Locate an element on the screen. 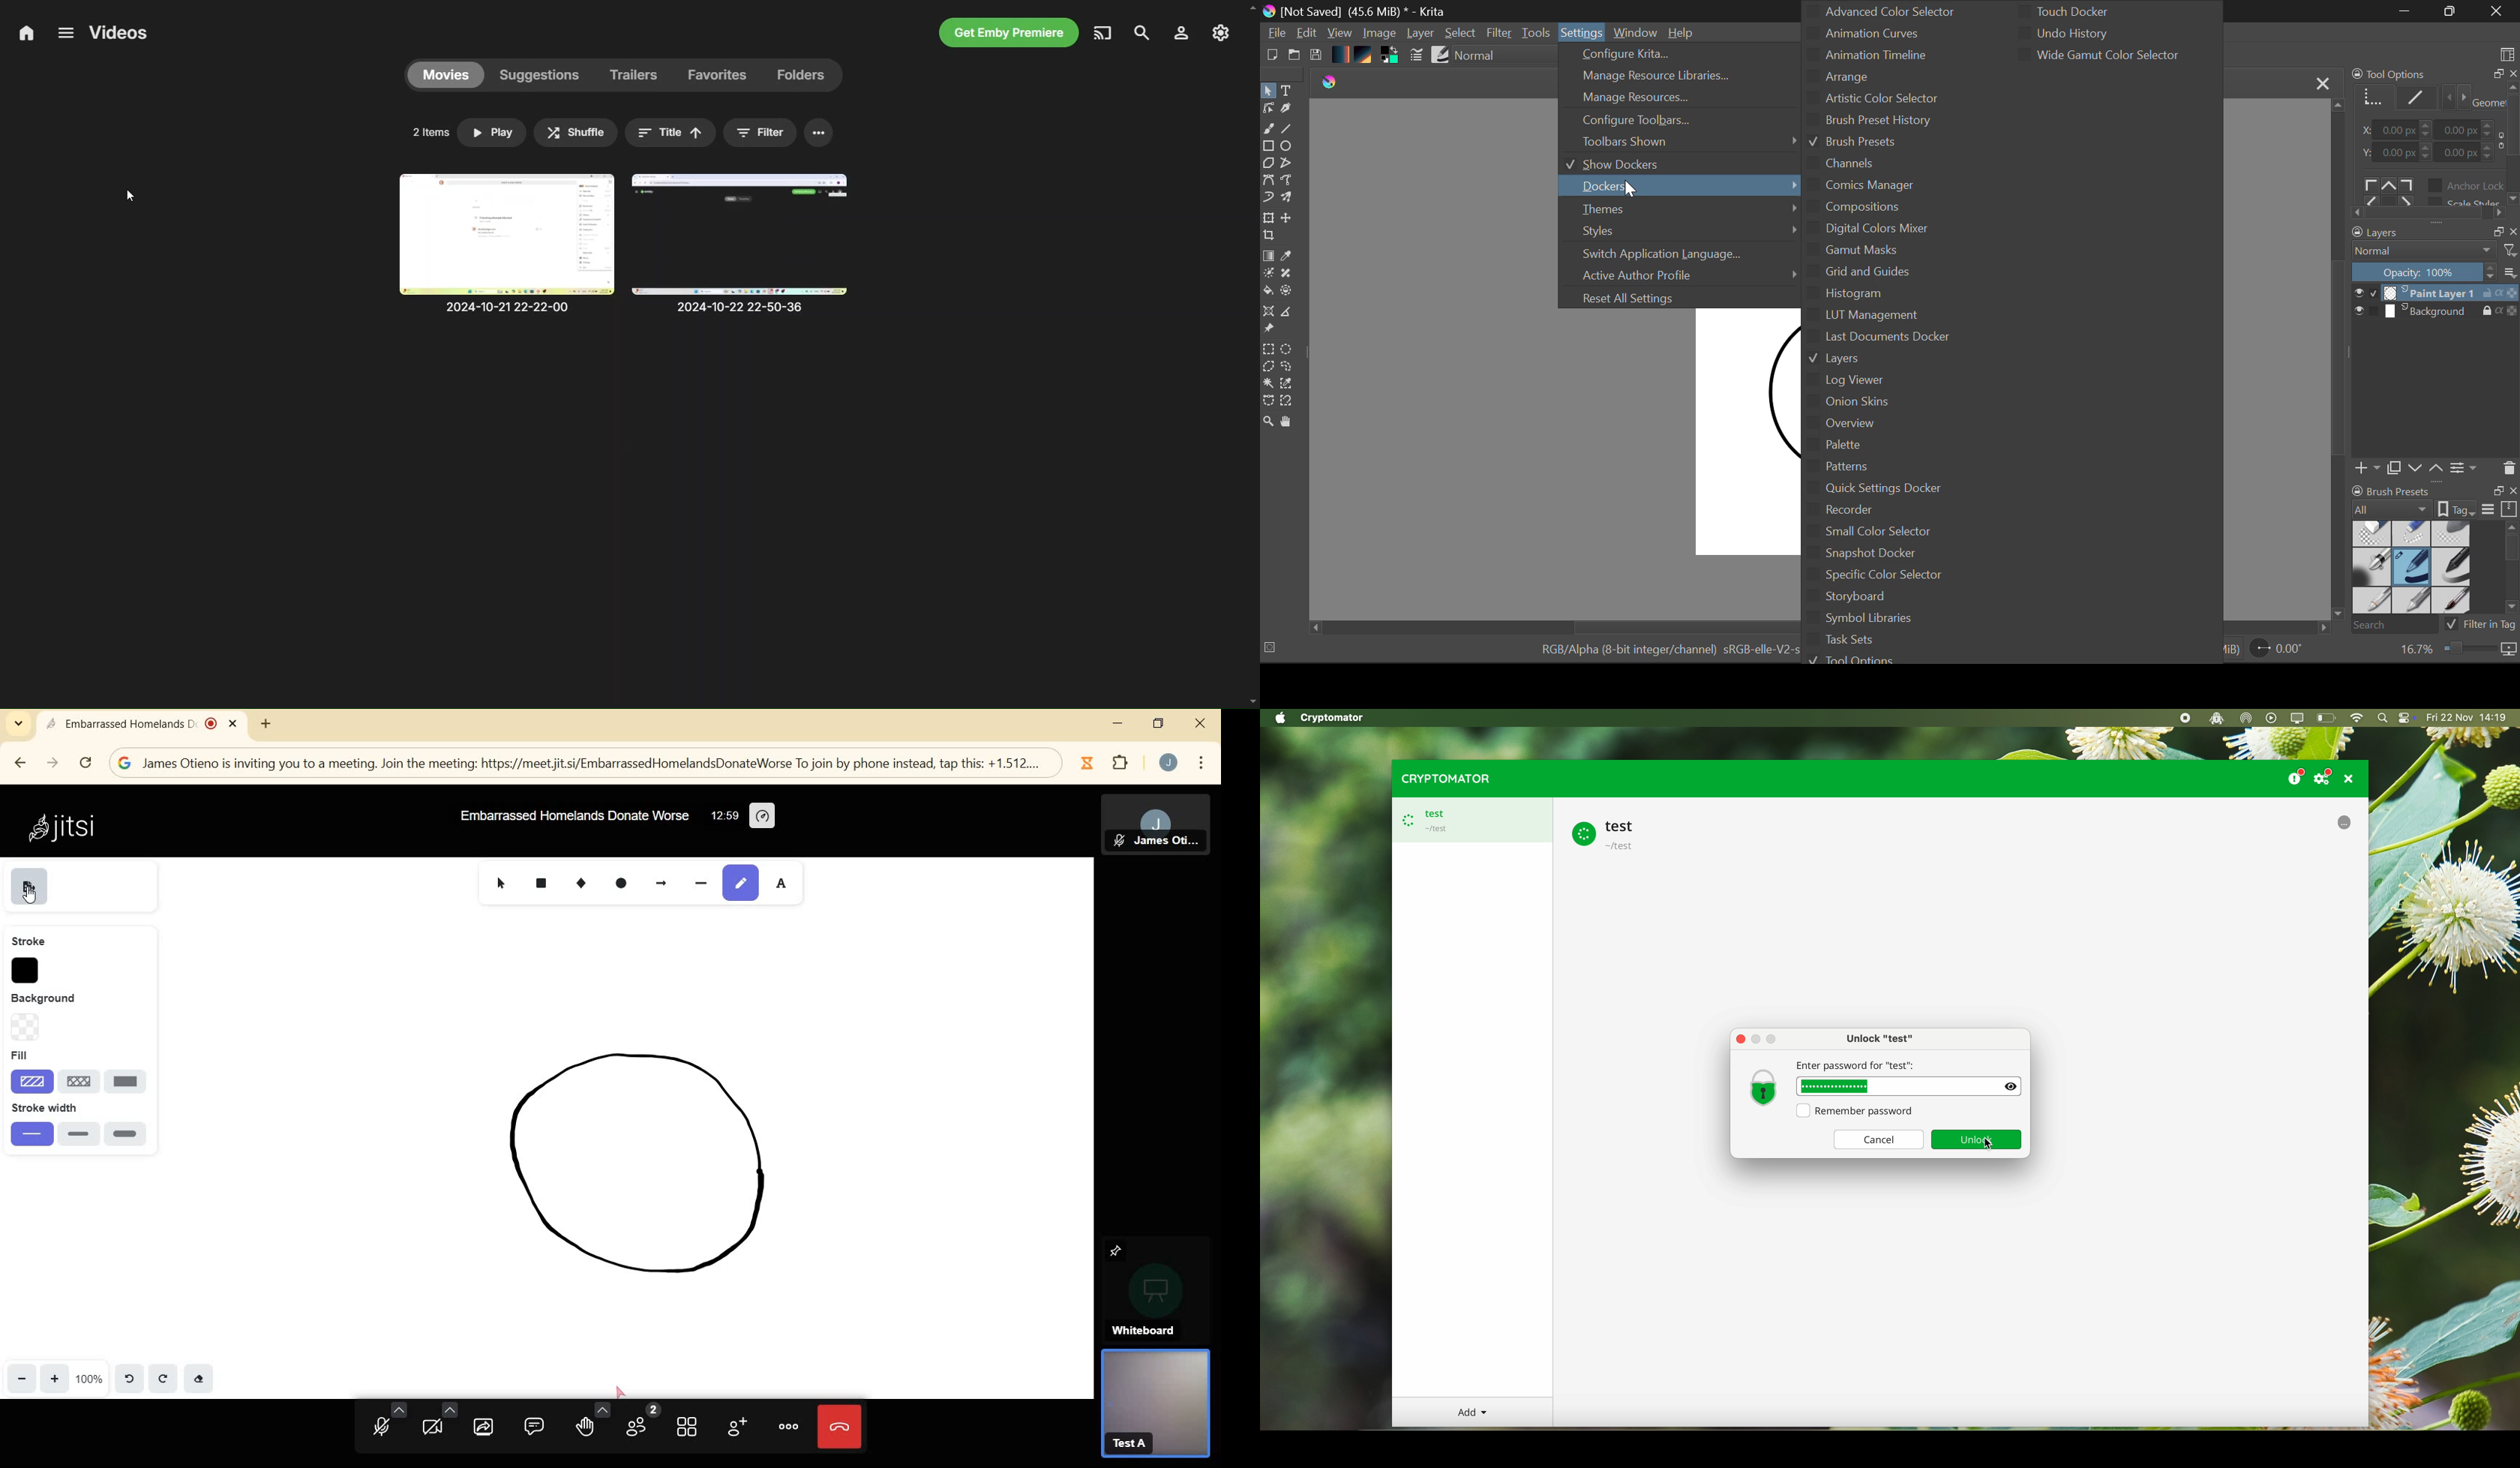 This screenshot has height=1484, width=2520. screen is located at coordinates (2299, 718).